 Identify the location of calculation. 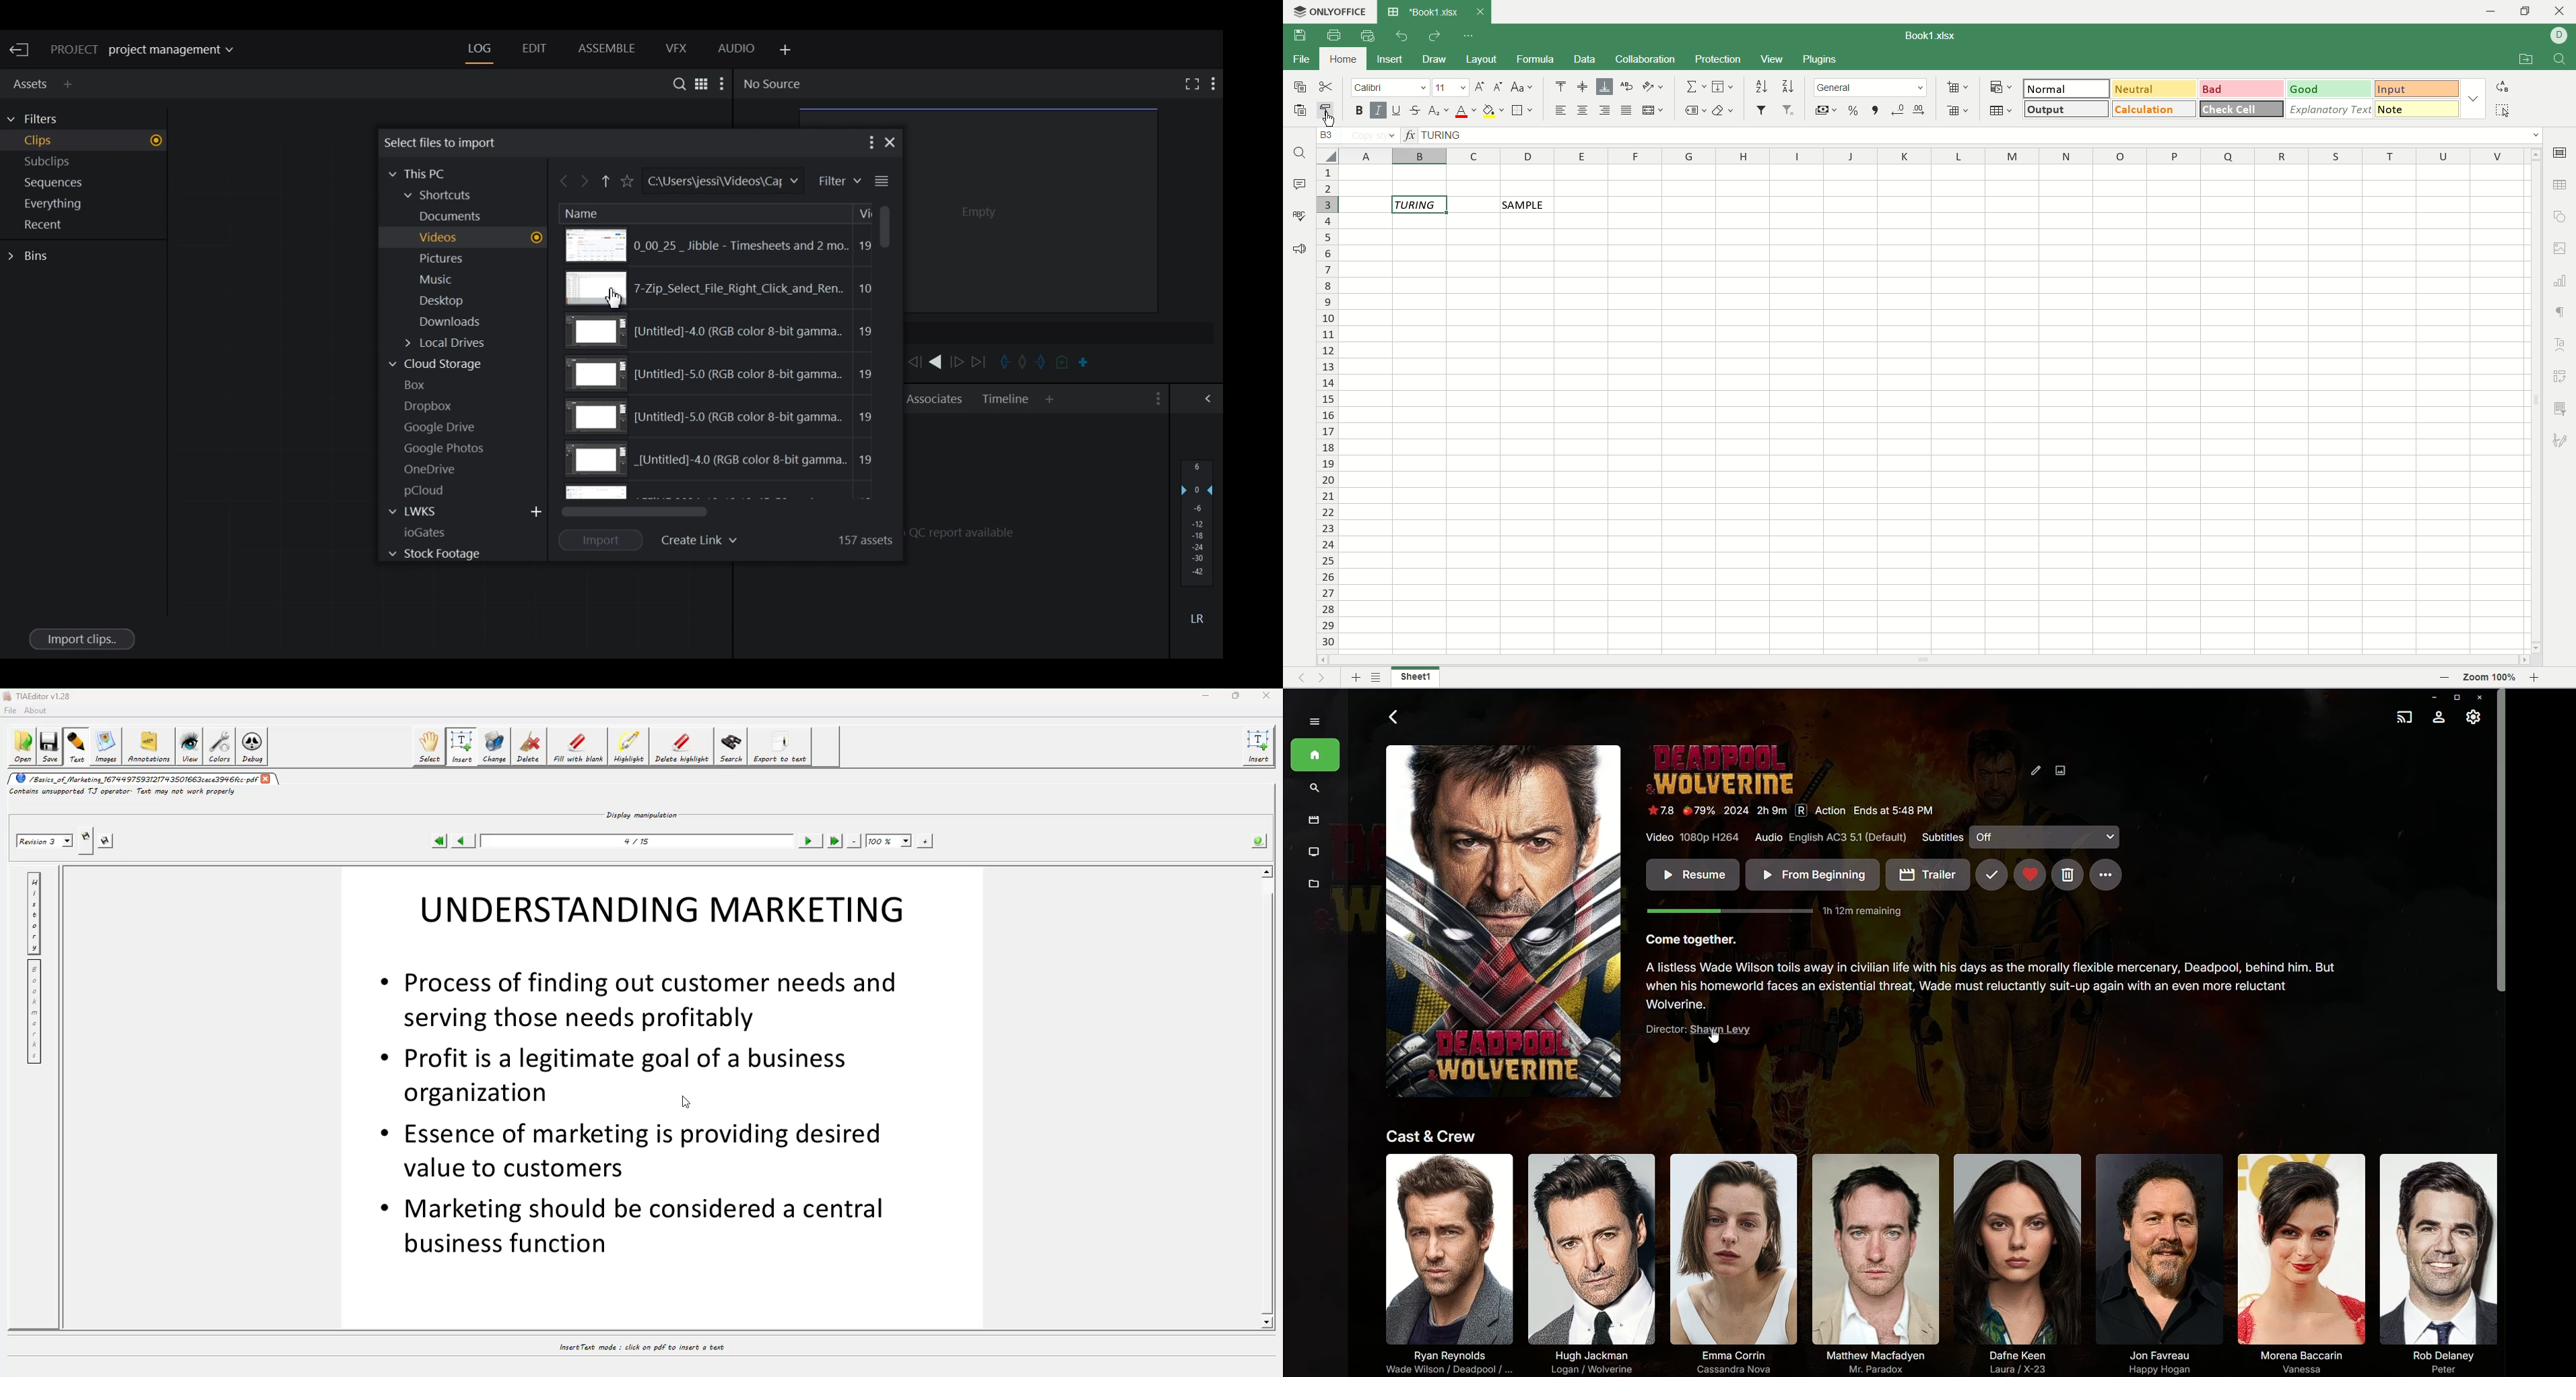
(2156, 108).